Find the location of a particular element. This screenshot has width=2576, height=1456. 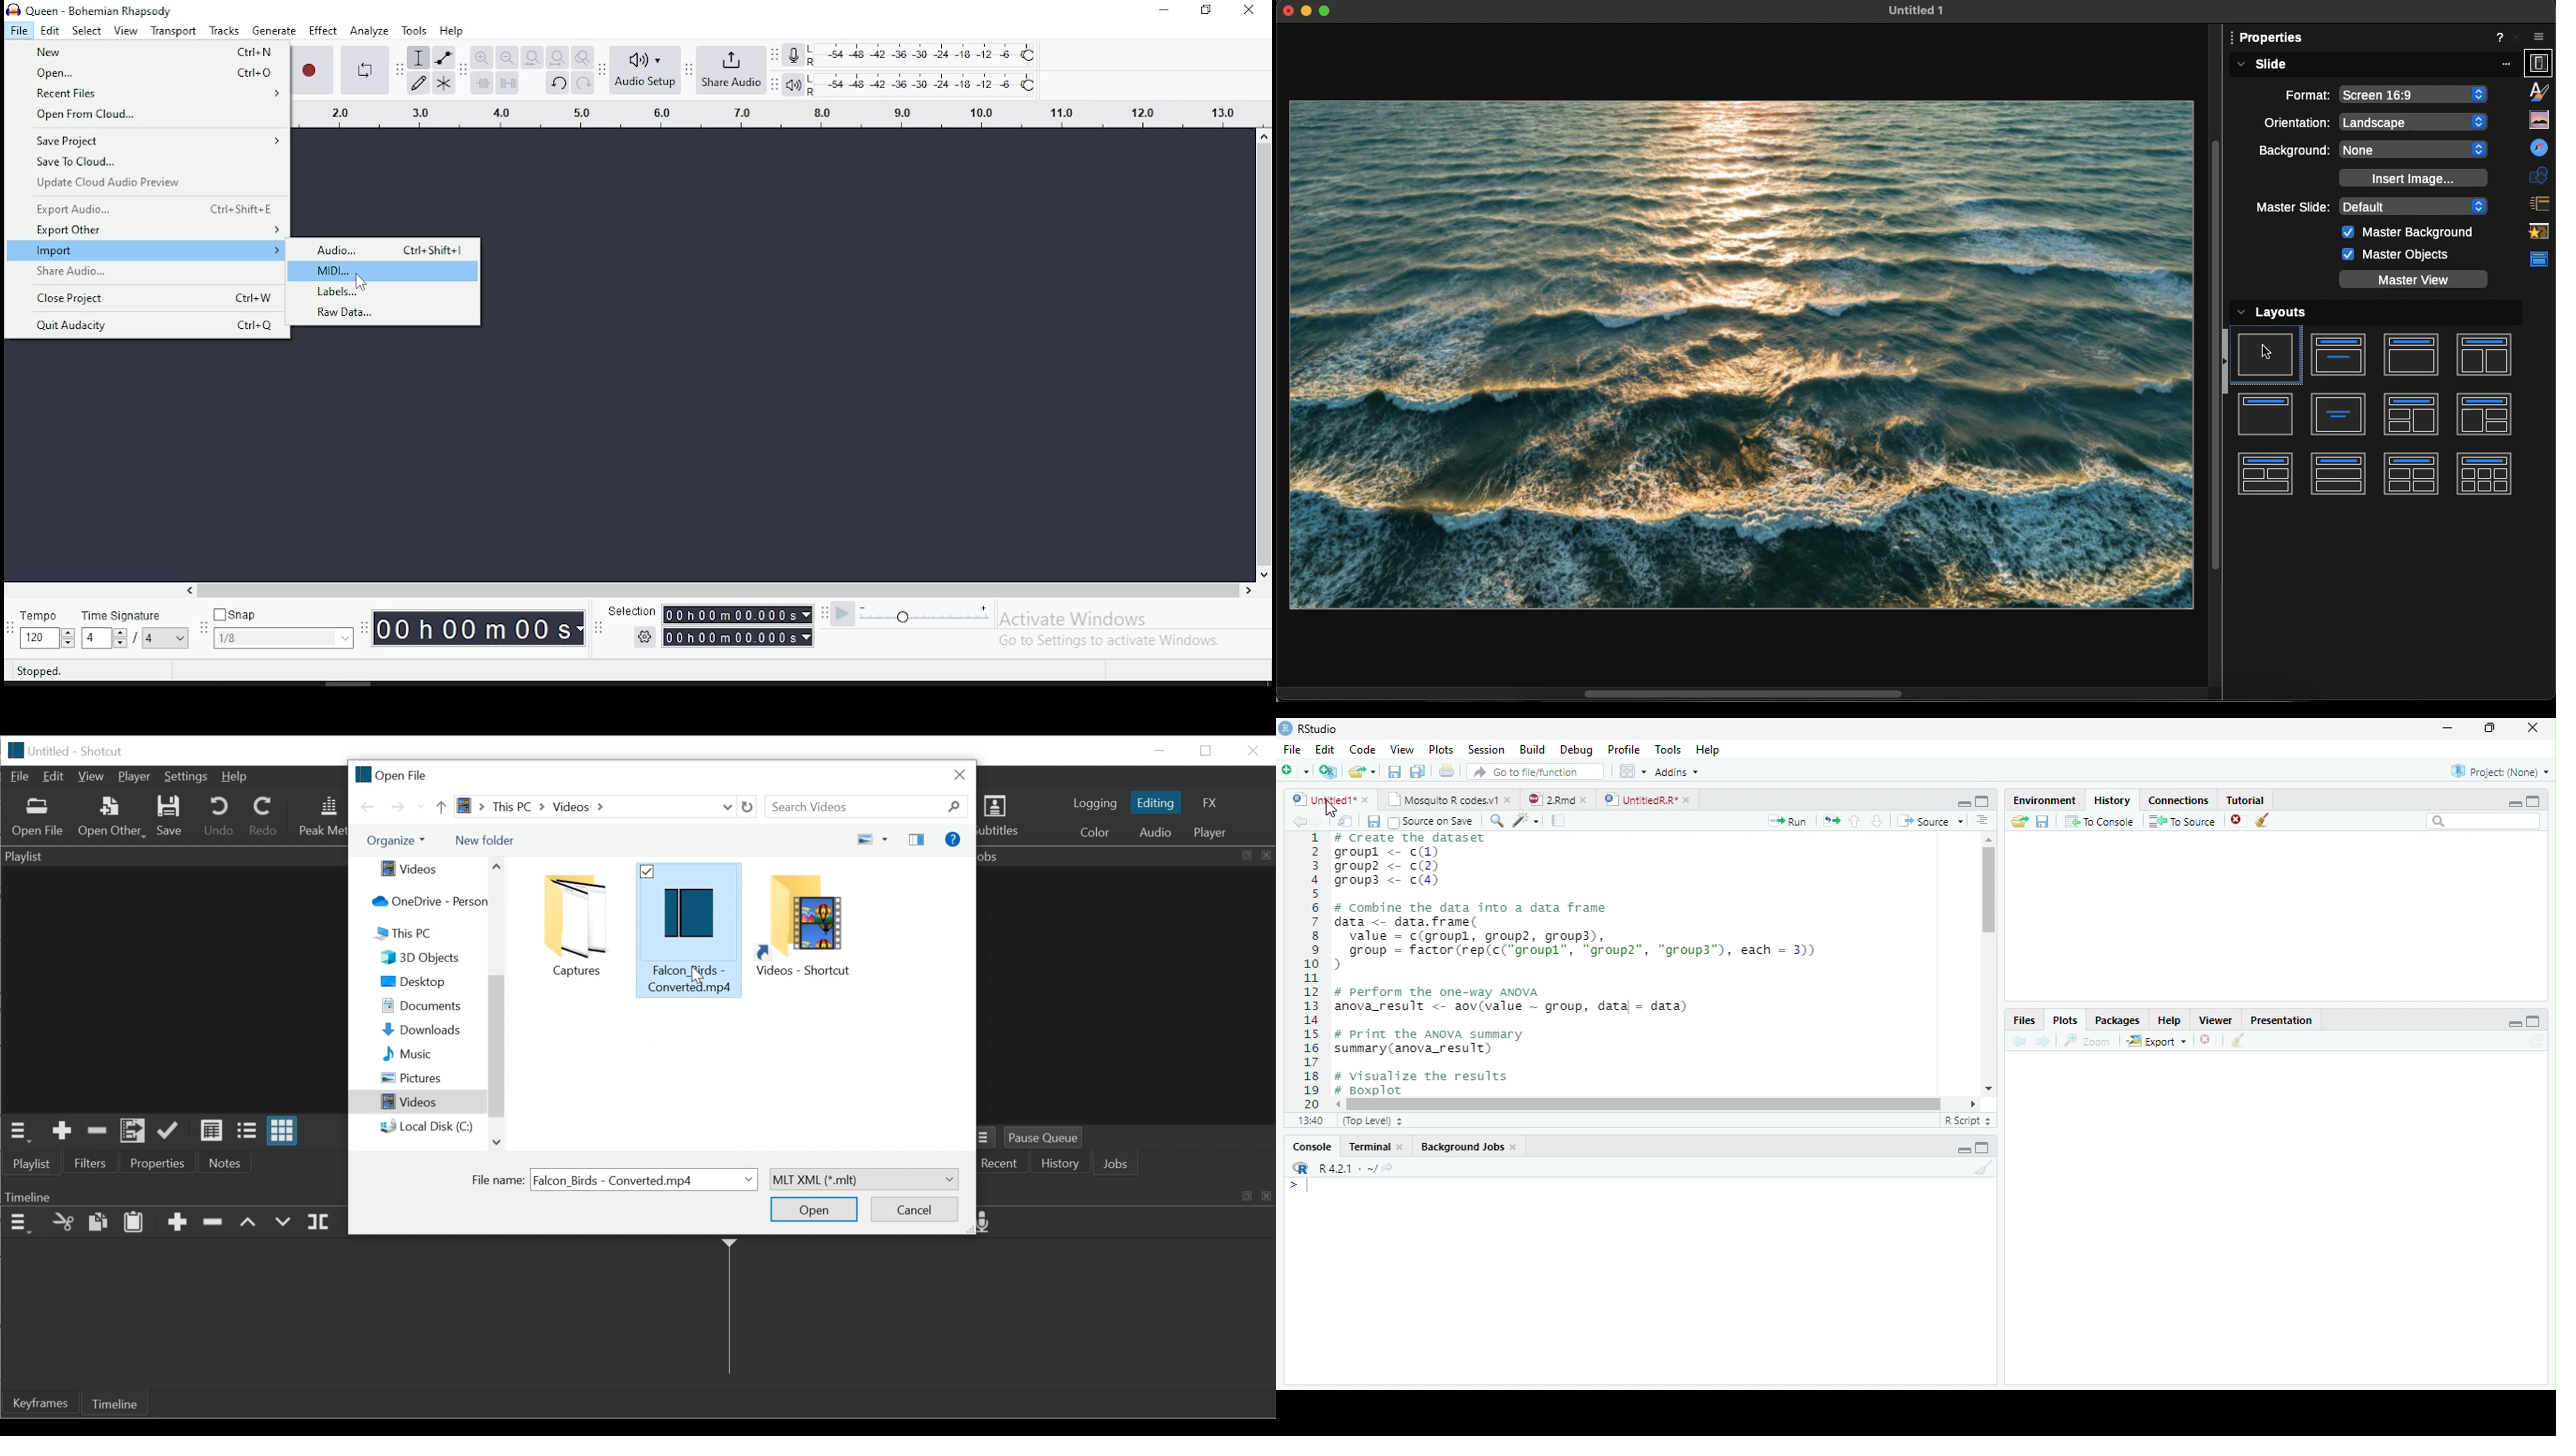

R script is located at coordinates (1966, 1120).